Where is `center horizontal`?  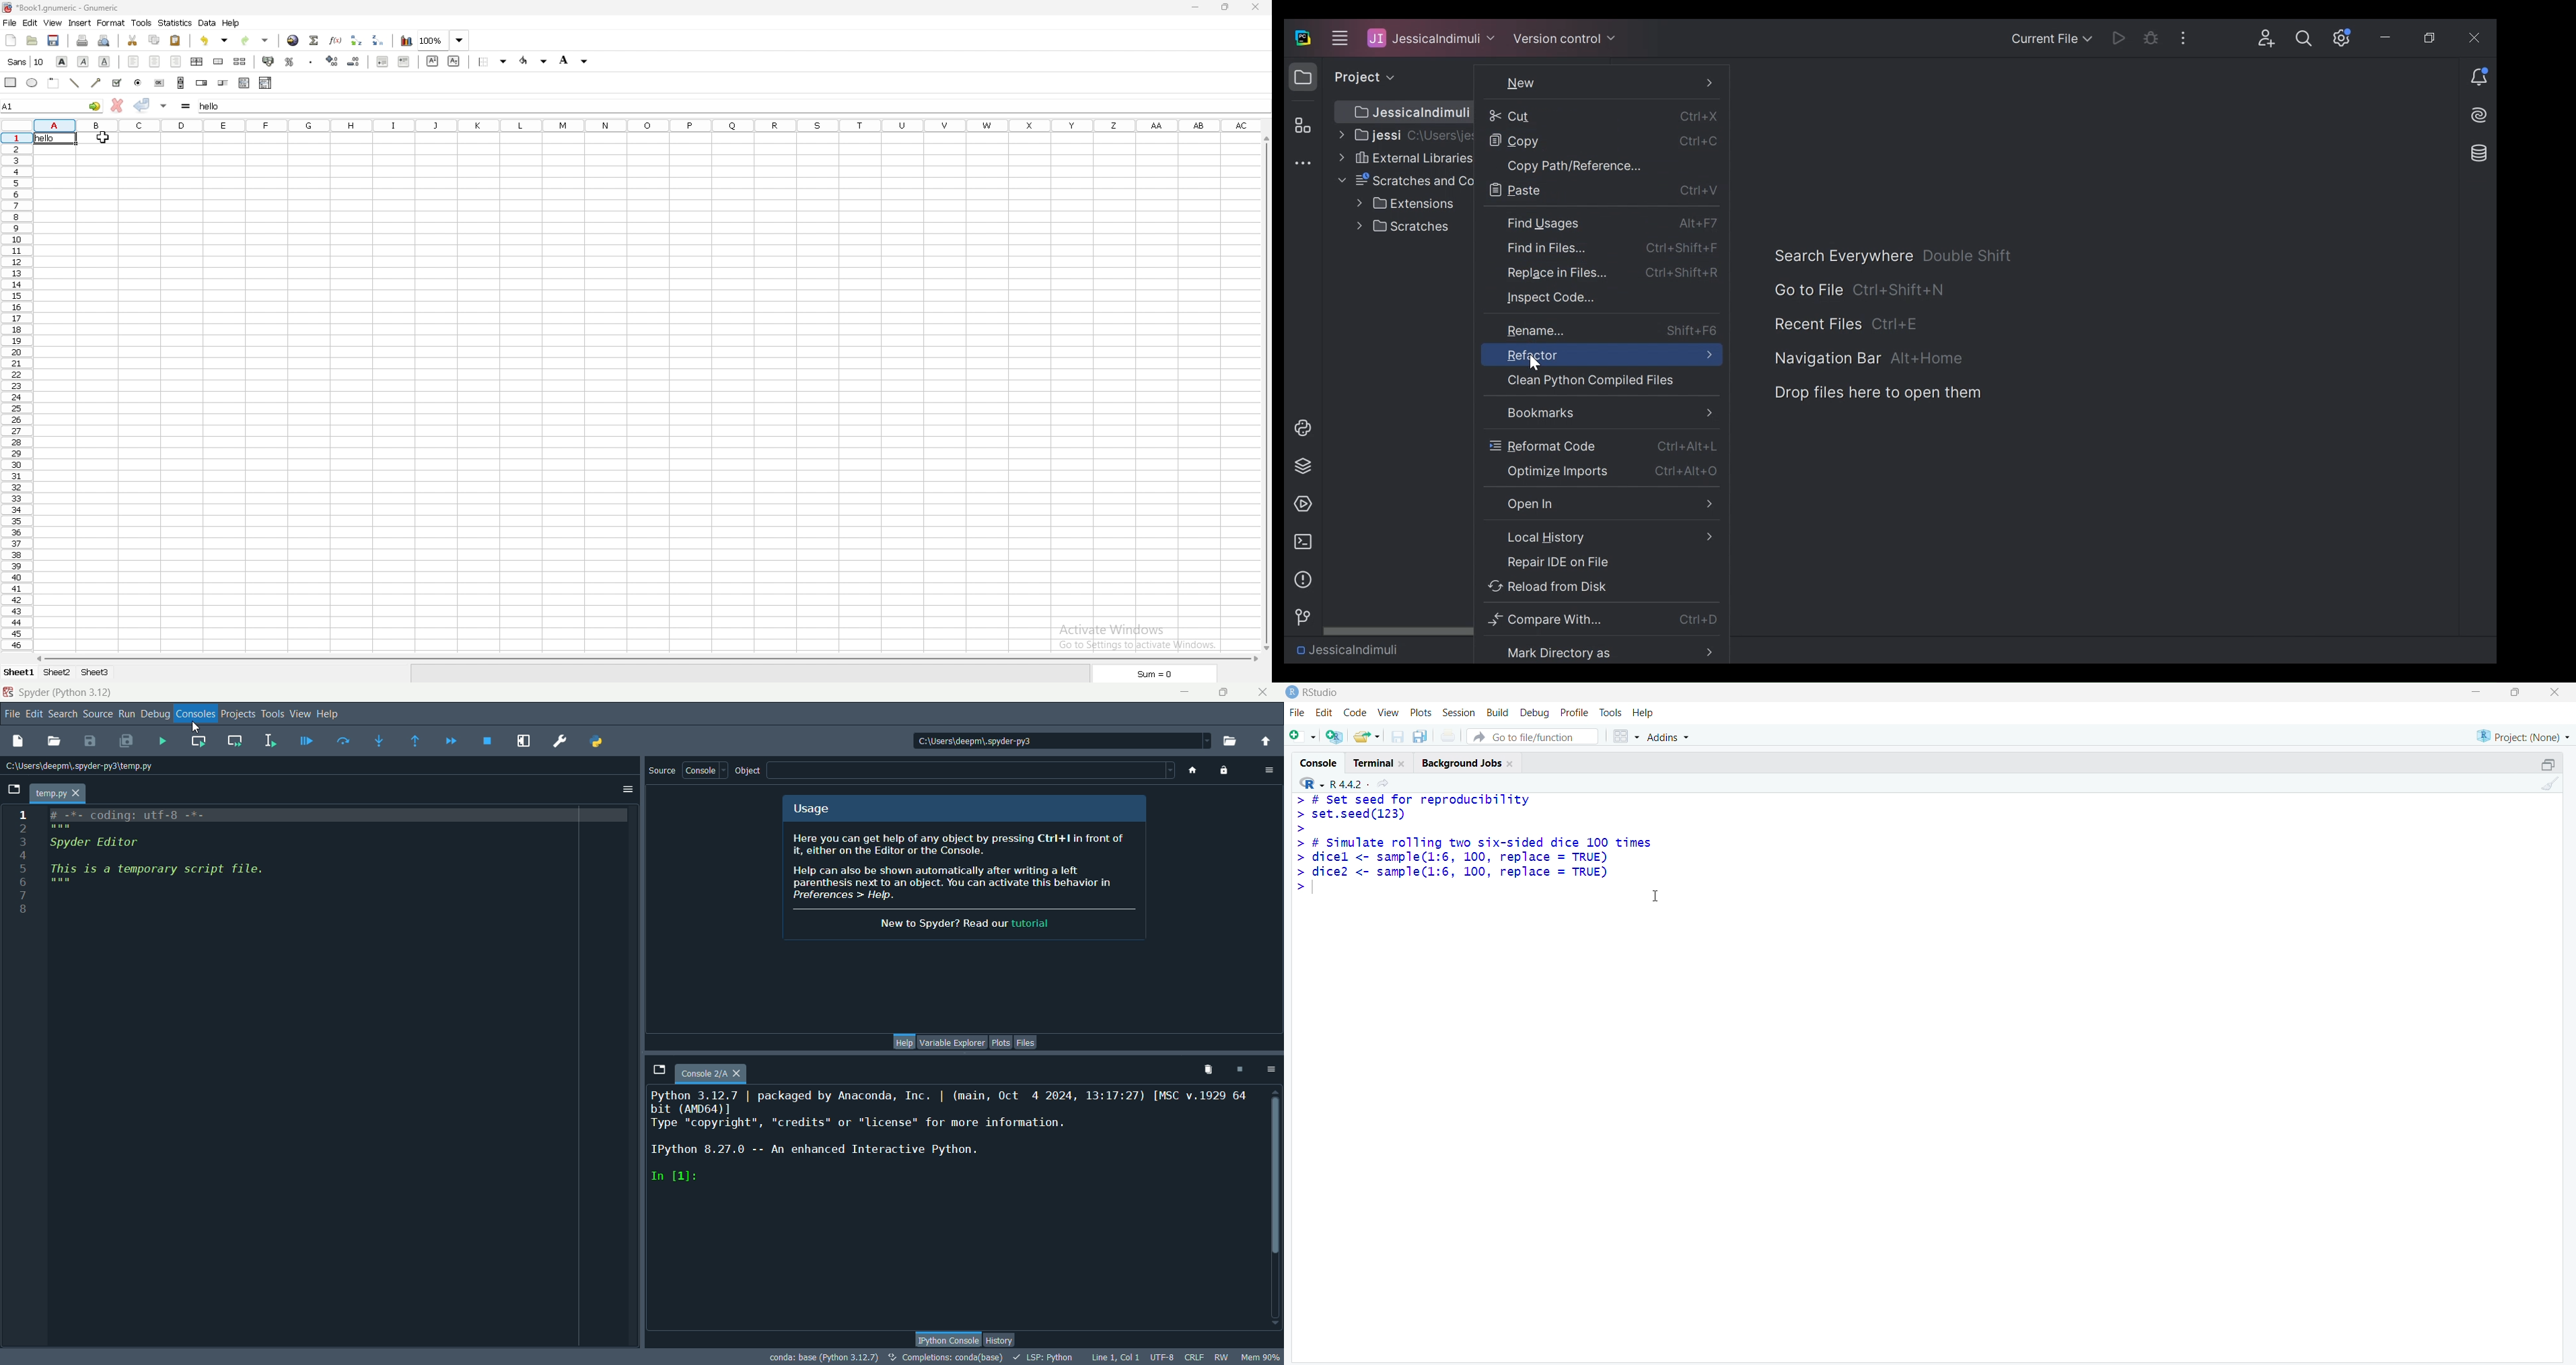 center horizontal is located at coordinates (197, 62).